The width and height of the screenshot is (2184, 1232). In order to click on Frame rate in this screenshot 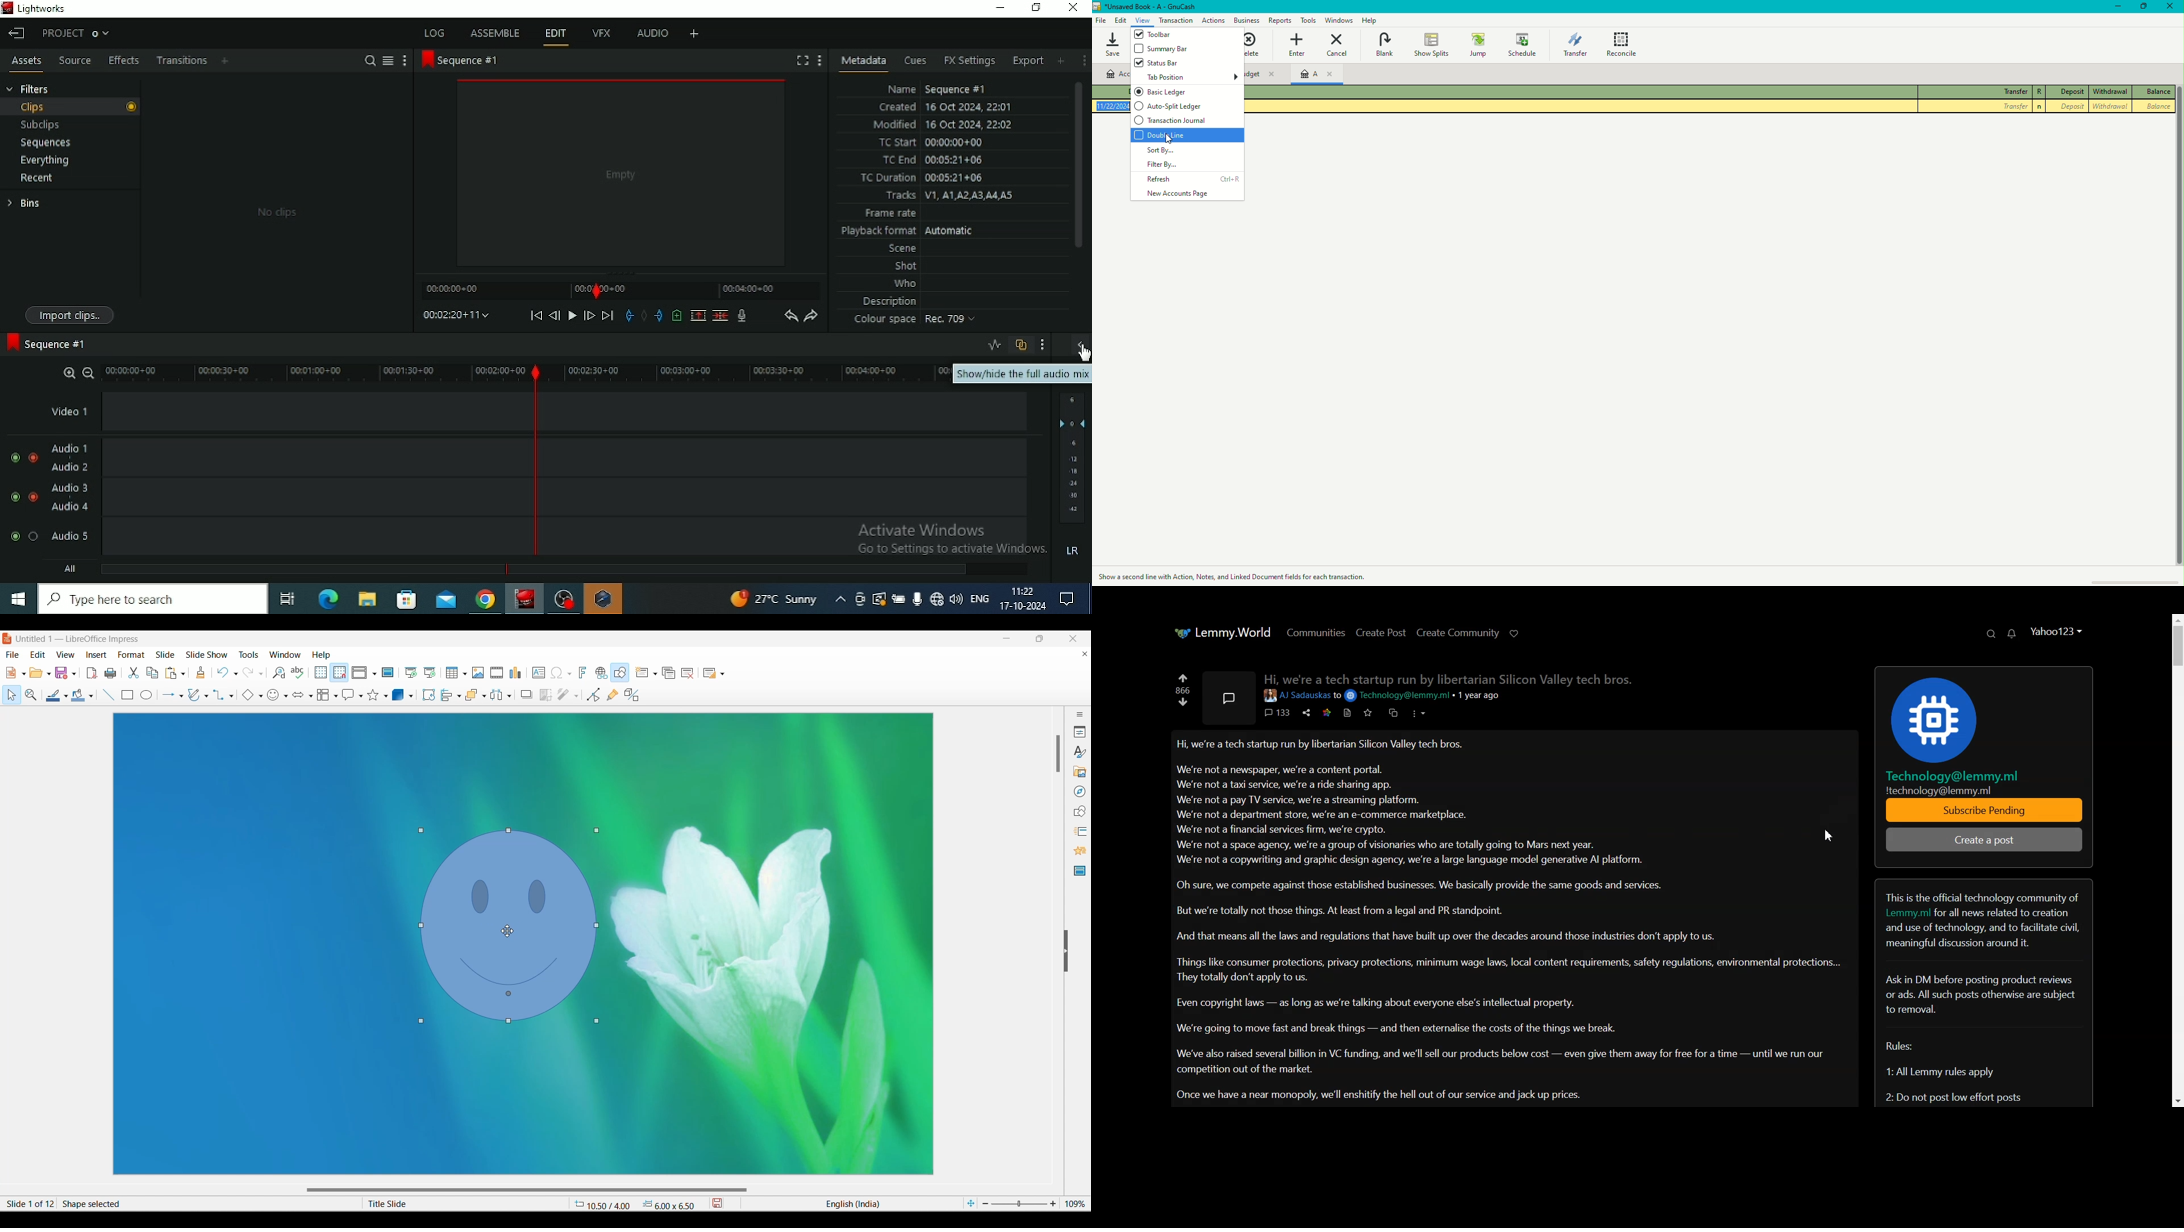, I will do `click(889, 214)`.